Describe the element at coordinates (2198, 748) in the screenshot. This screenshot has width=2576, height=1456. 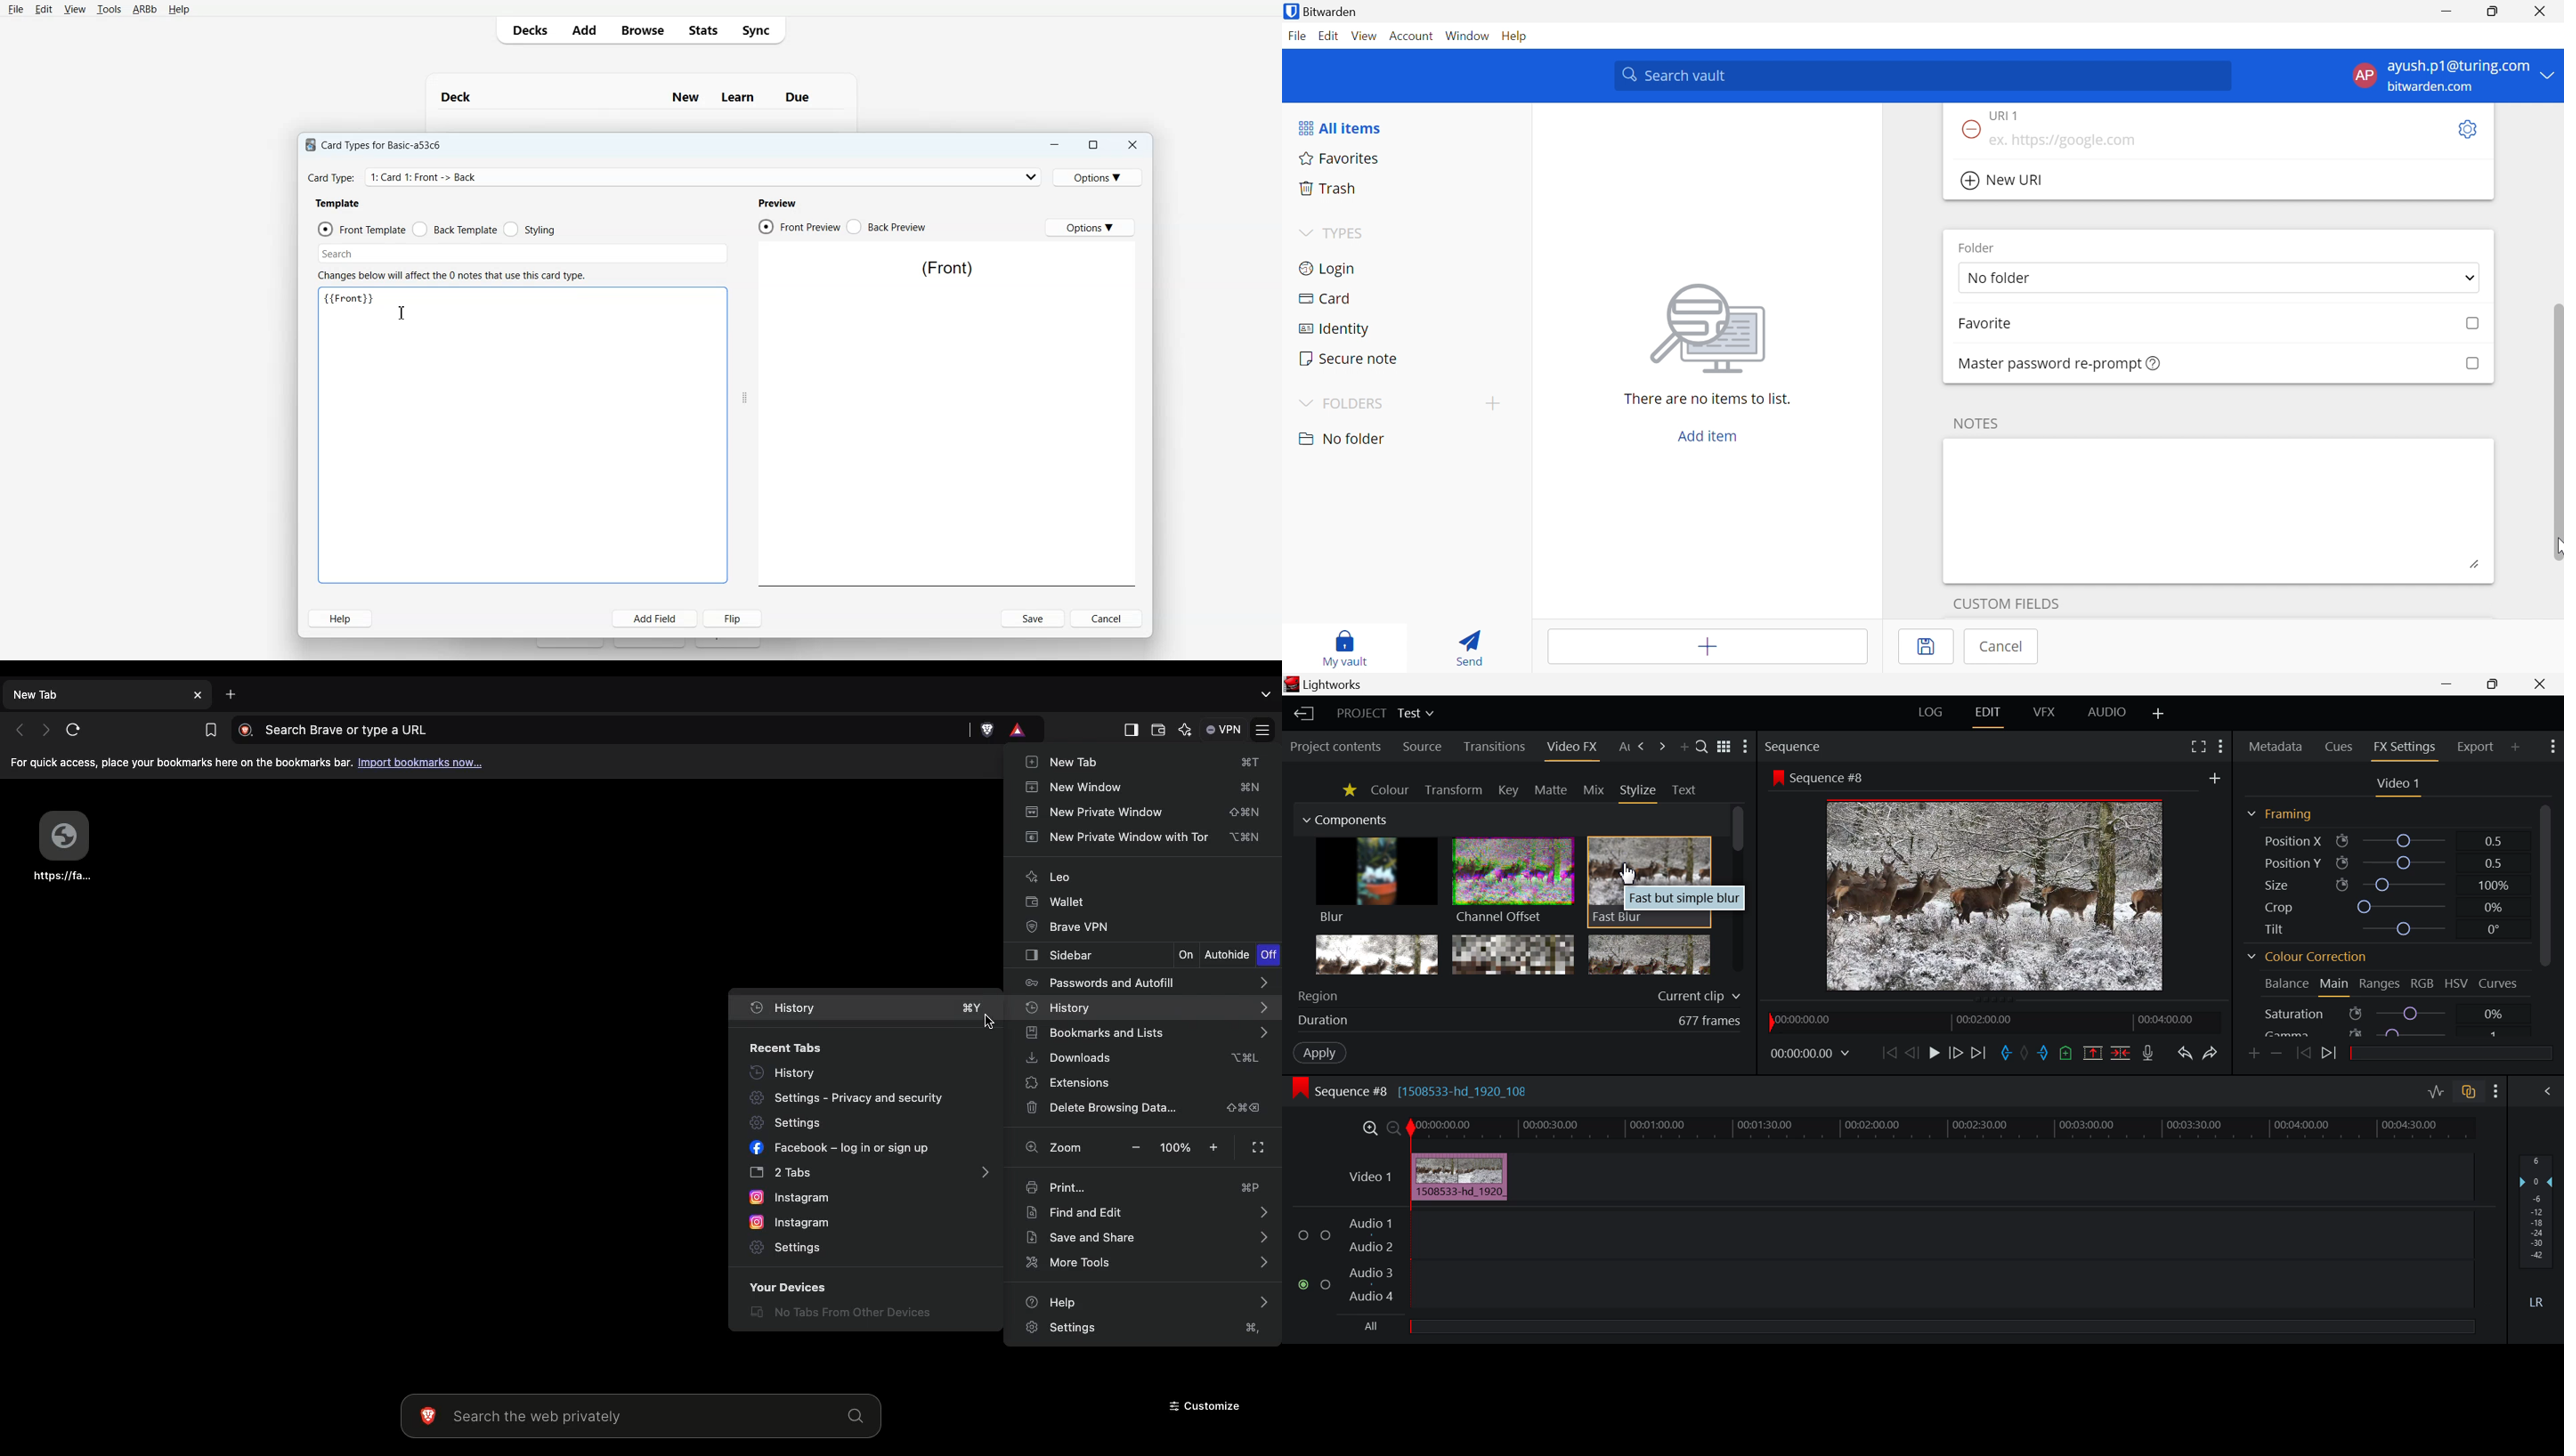
I see `Full Screen` at that location.